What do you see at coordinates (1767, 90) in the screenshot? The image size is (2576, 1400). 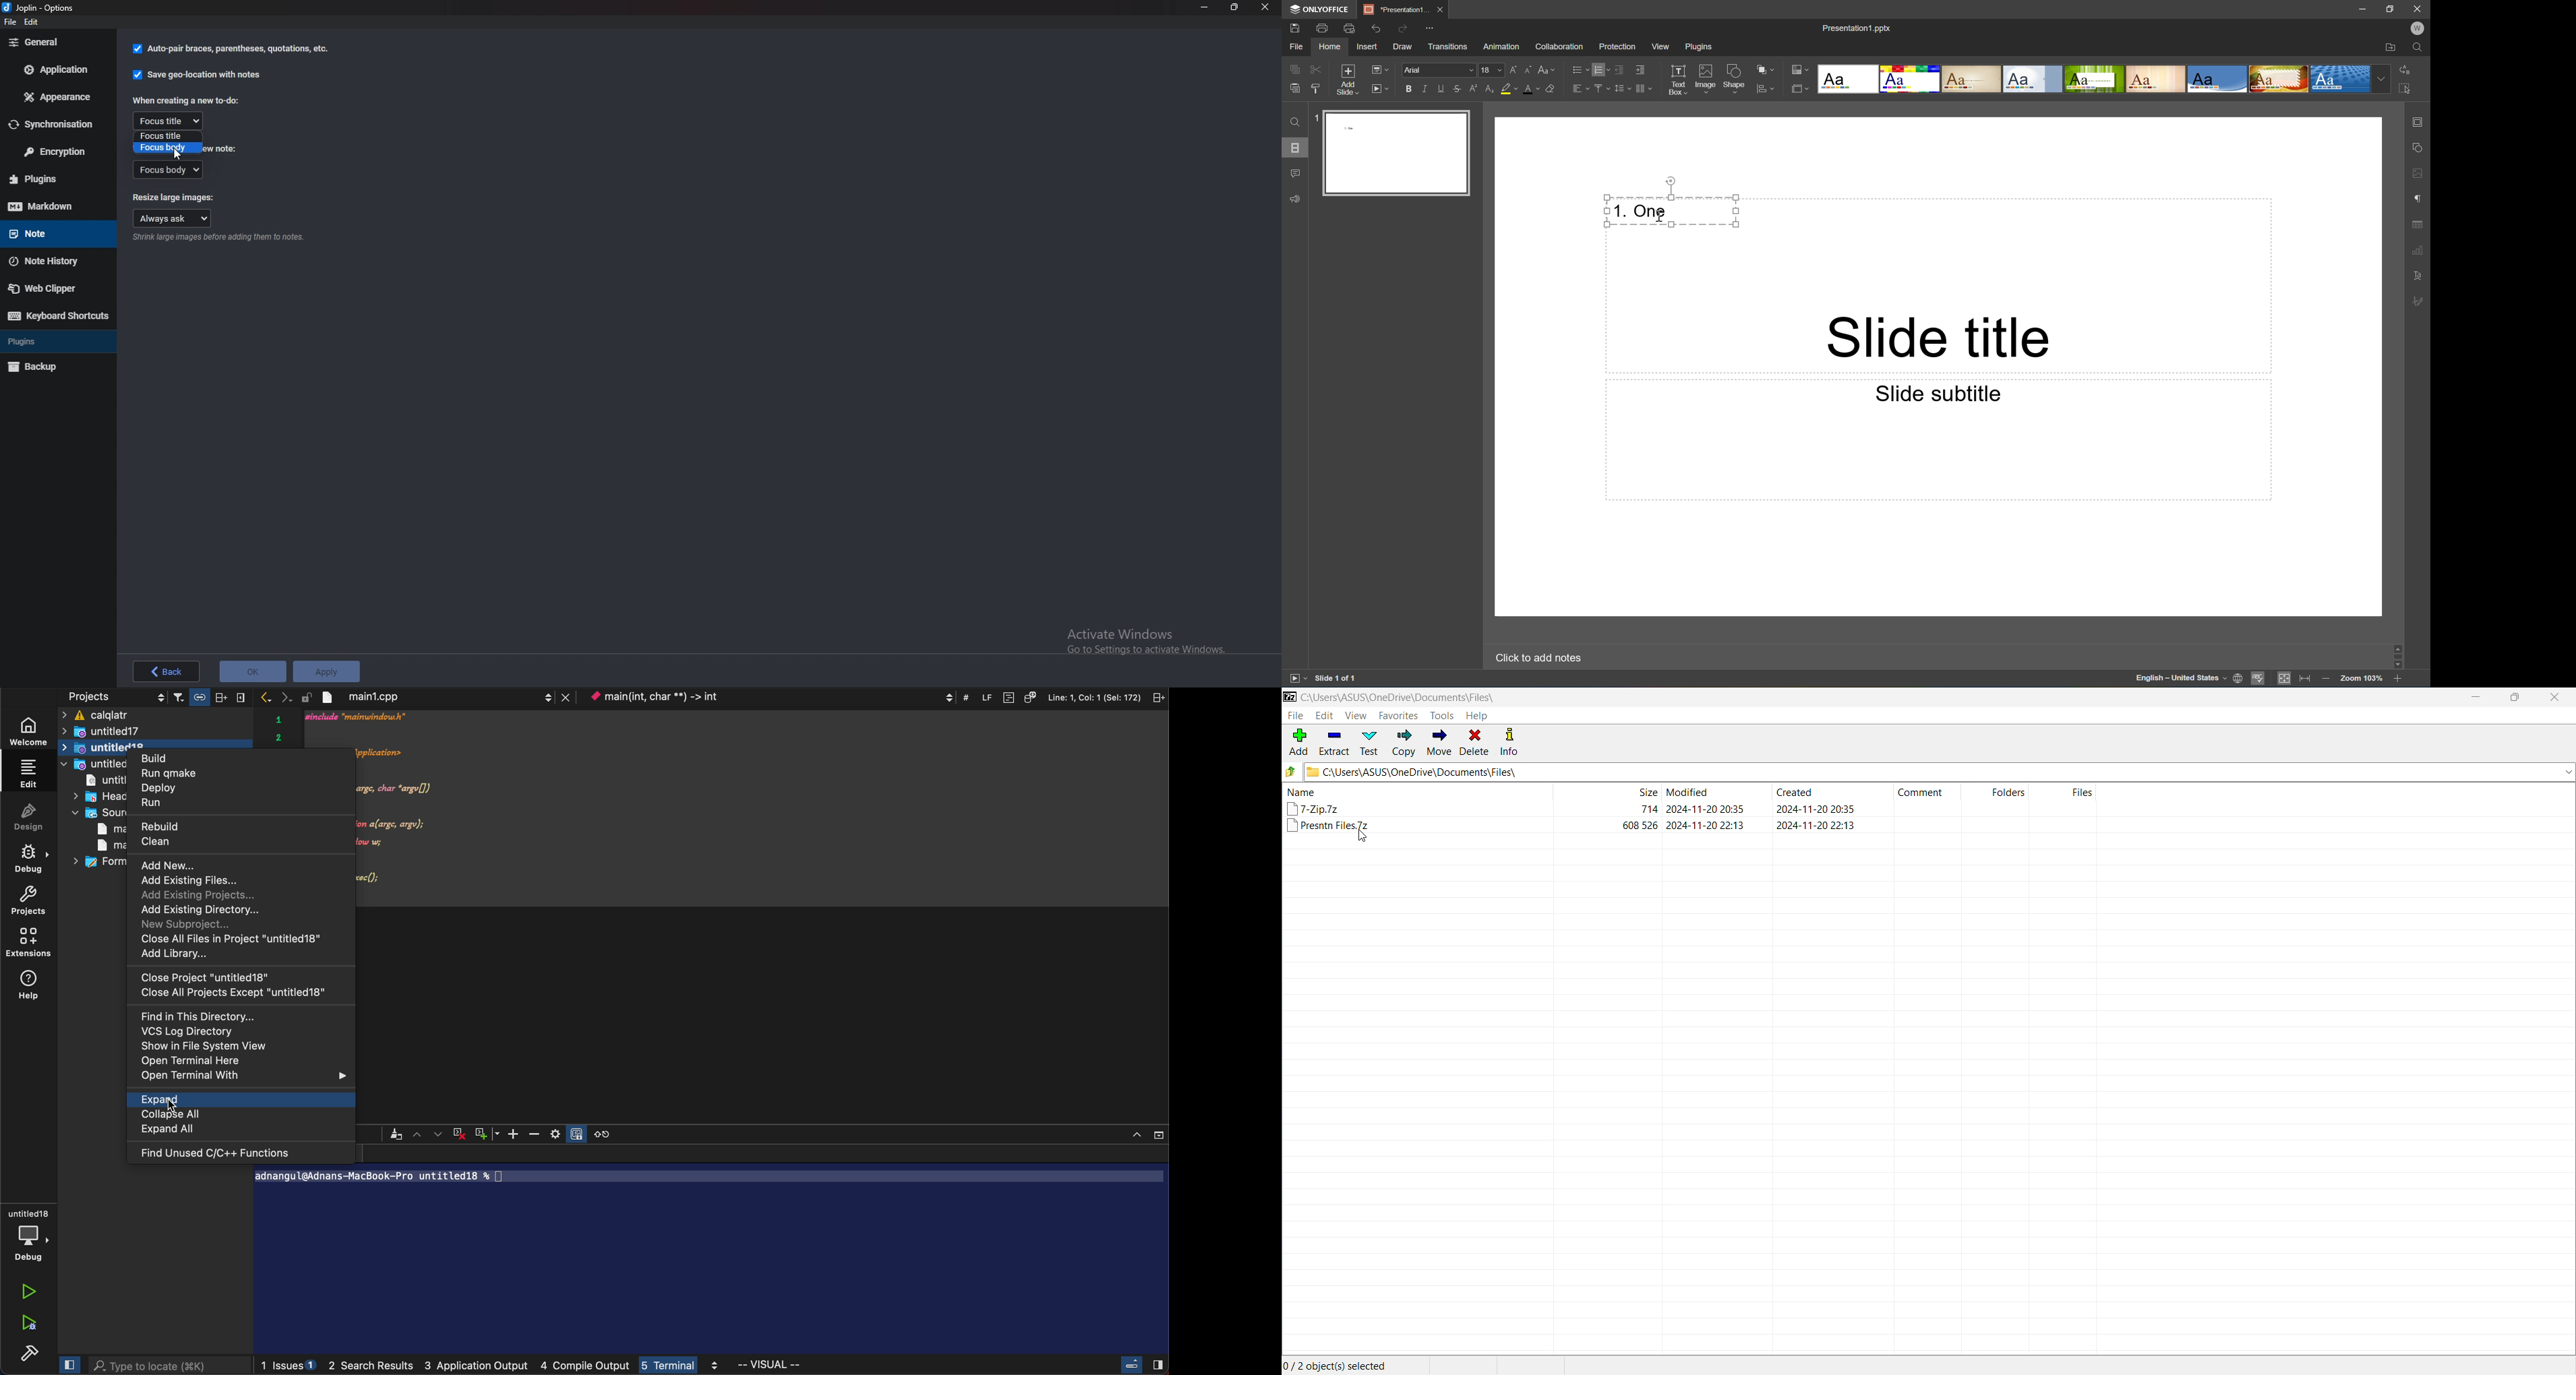 I see `Align shape` at bounding box center [1767, 90].